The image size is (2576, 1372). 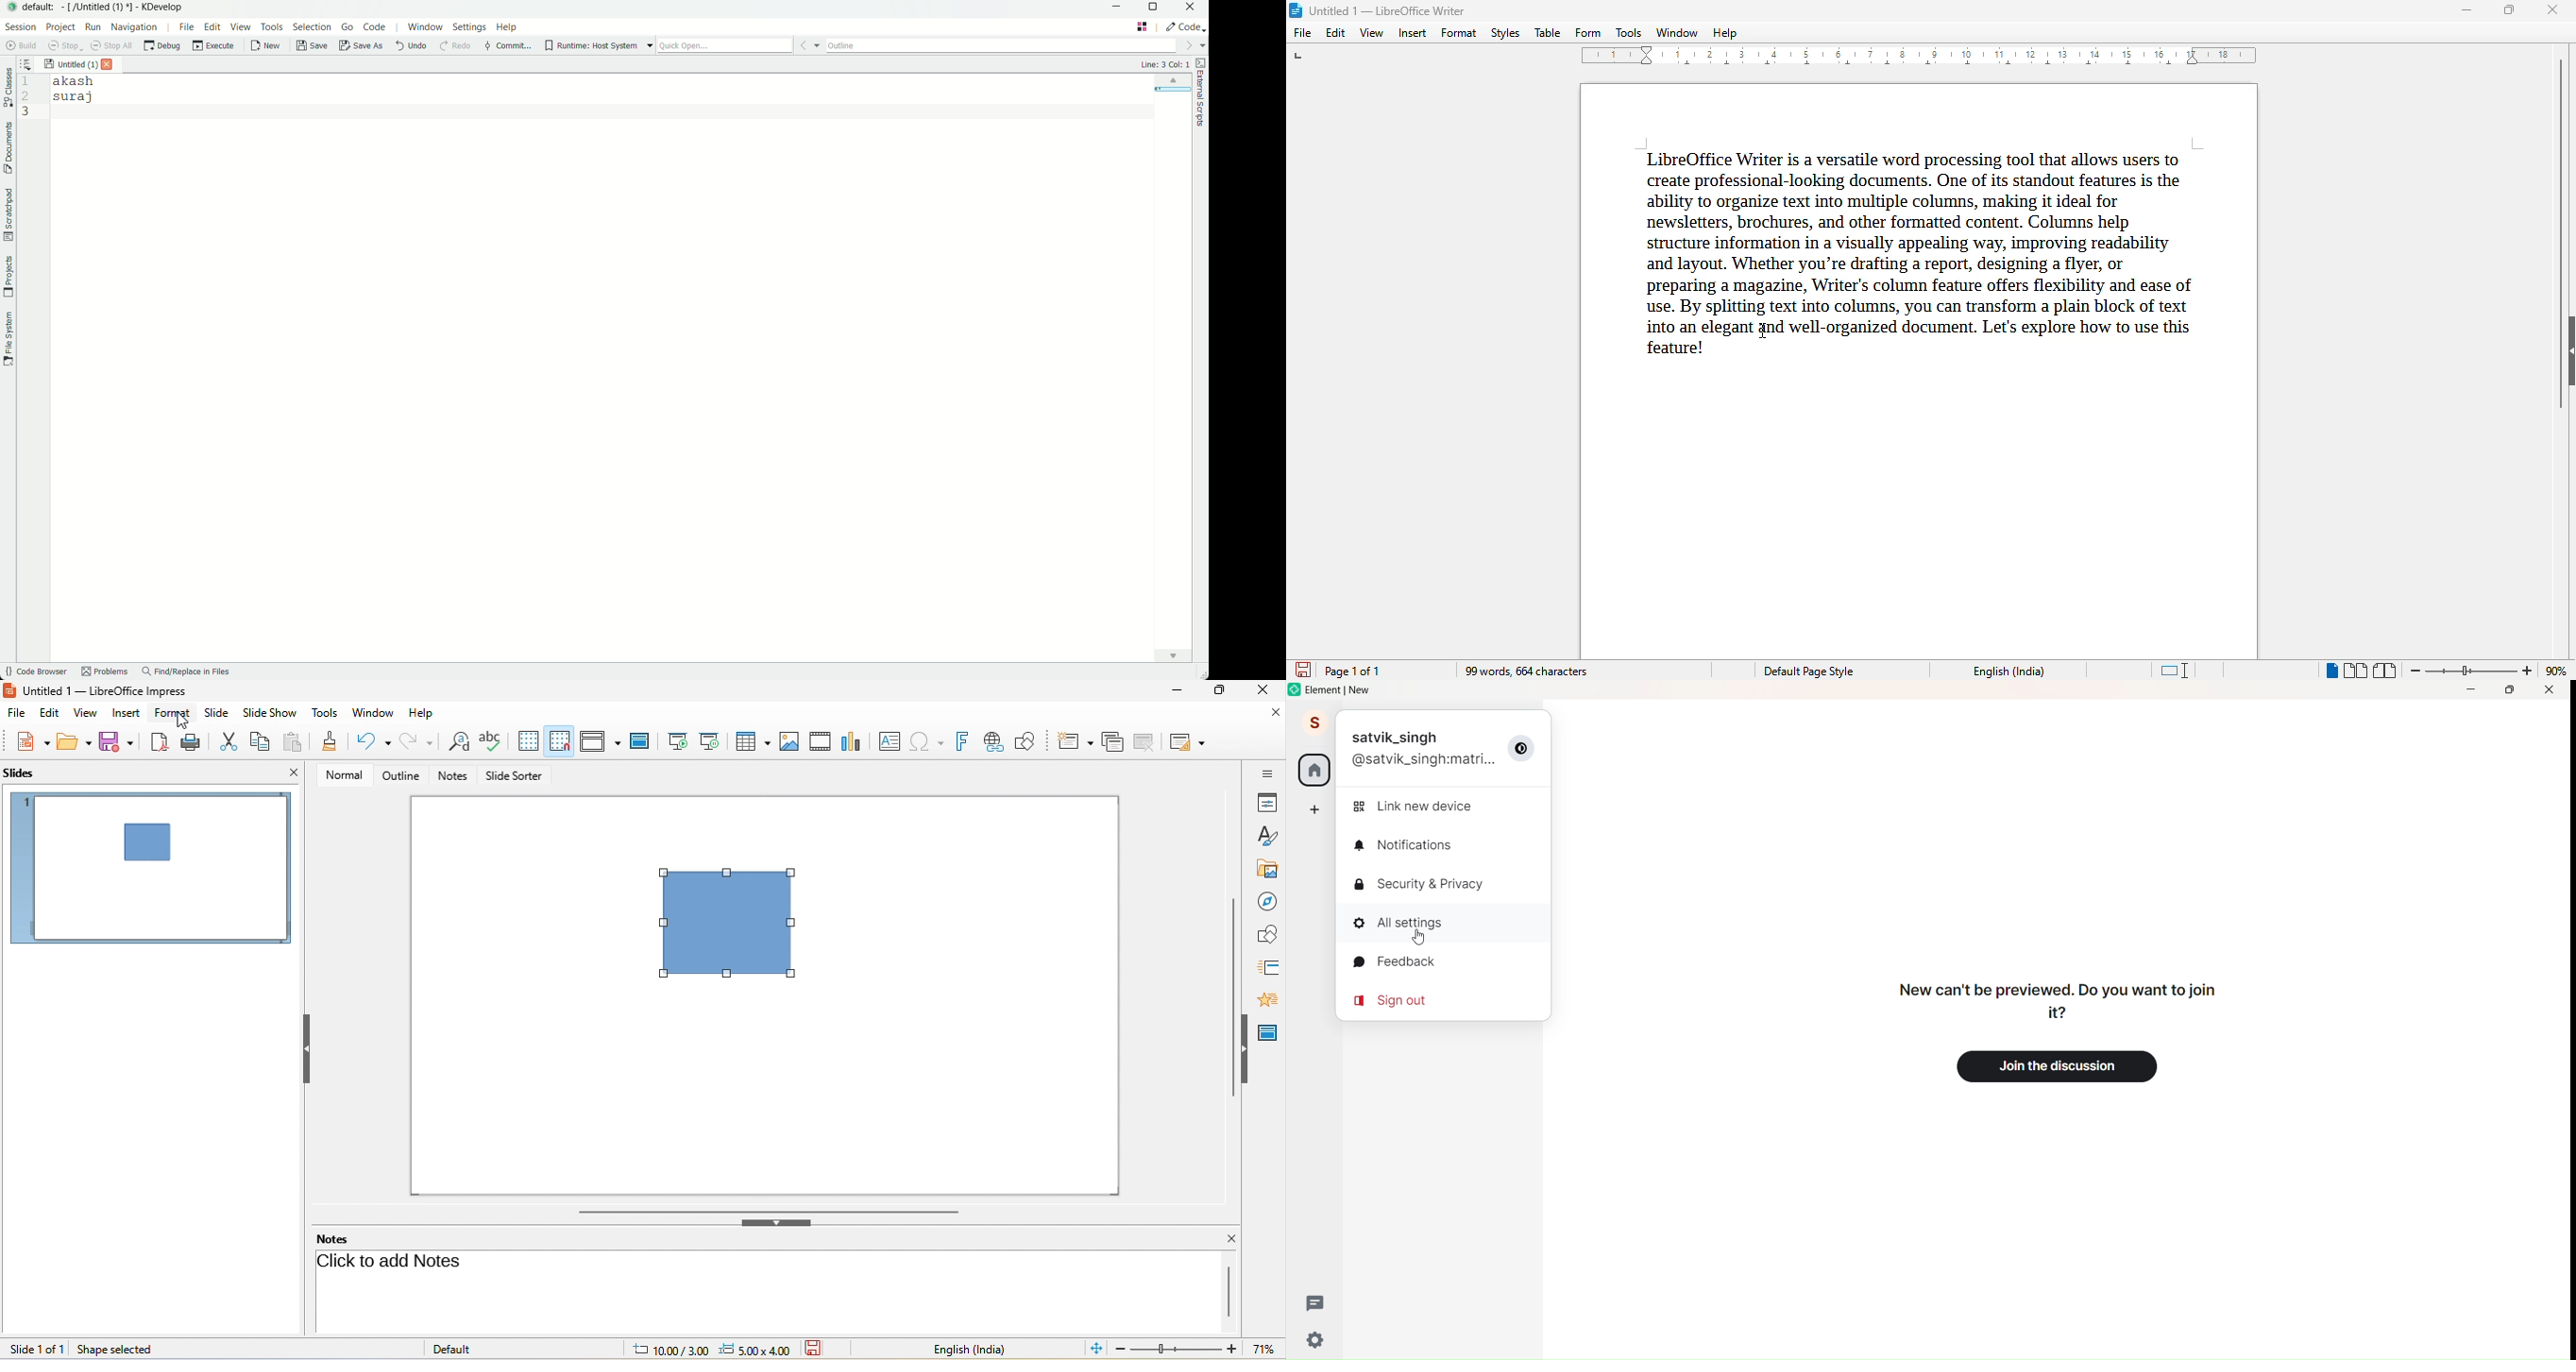 What do you see at coordinates (528, 741) in the screenshot?
I see `display grids` at bounding box center [528, 741].